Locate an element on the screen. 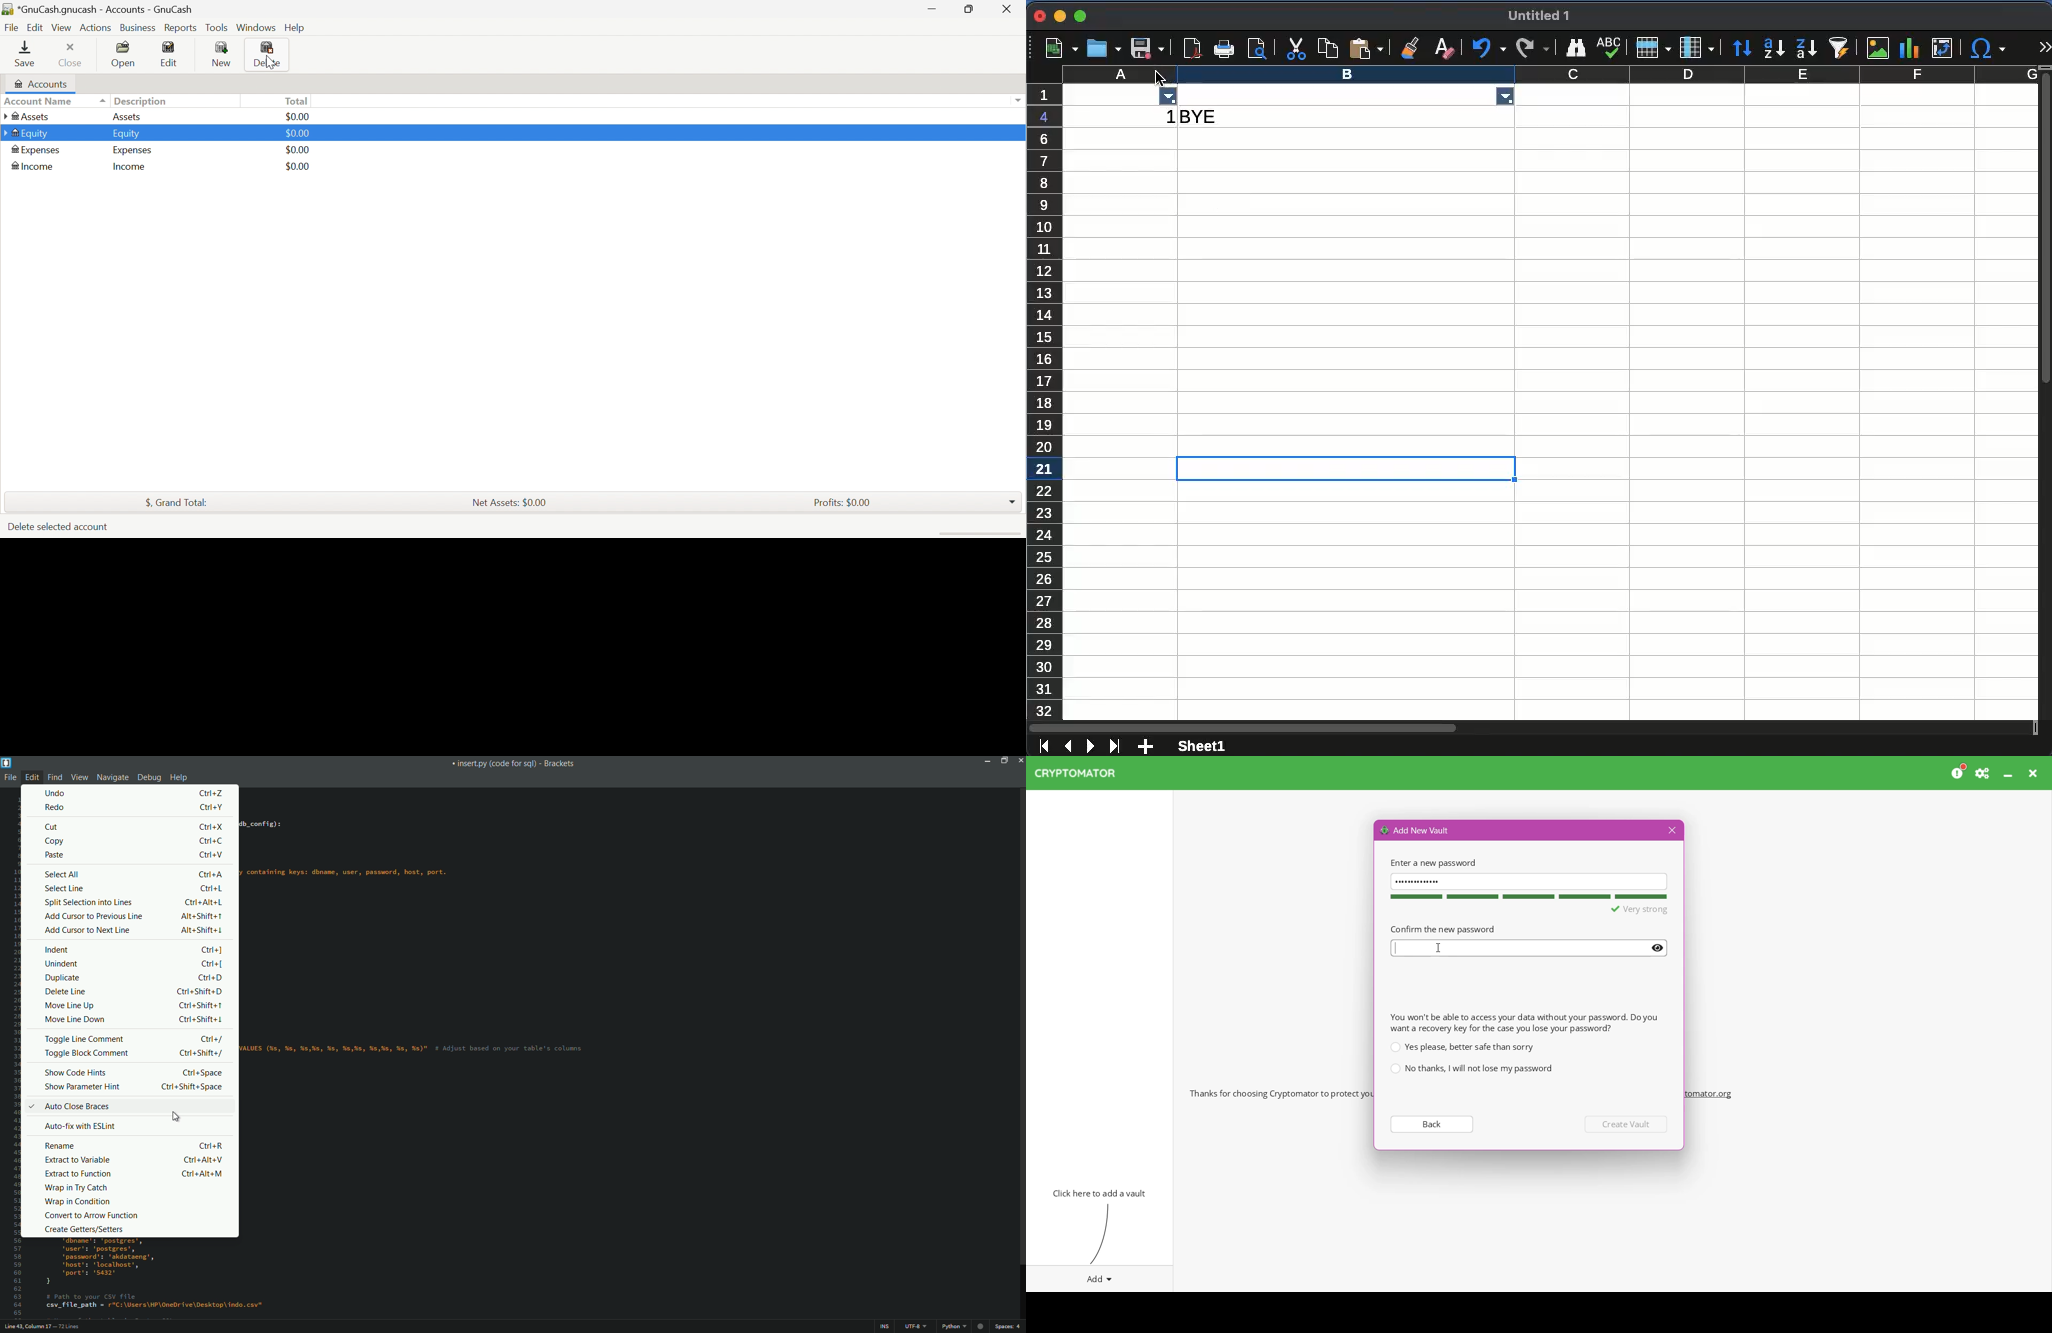 The image size is (2072, 1344). paste is located at coordinates (1329, 48).